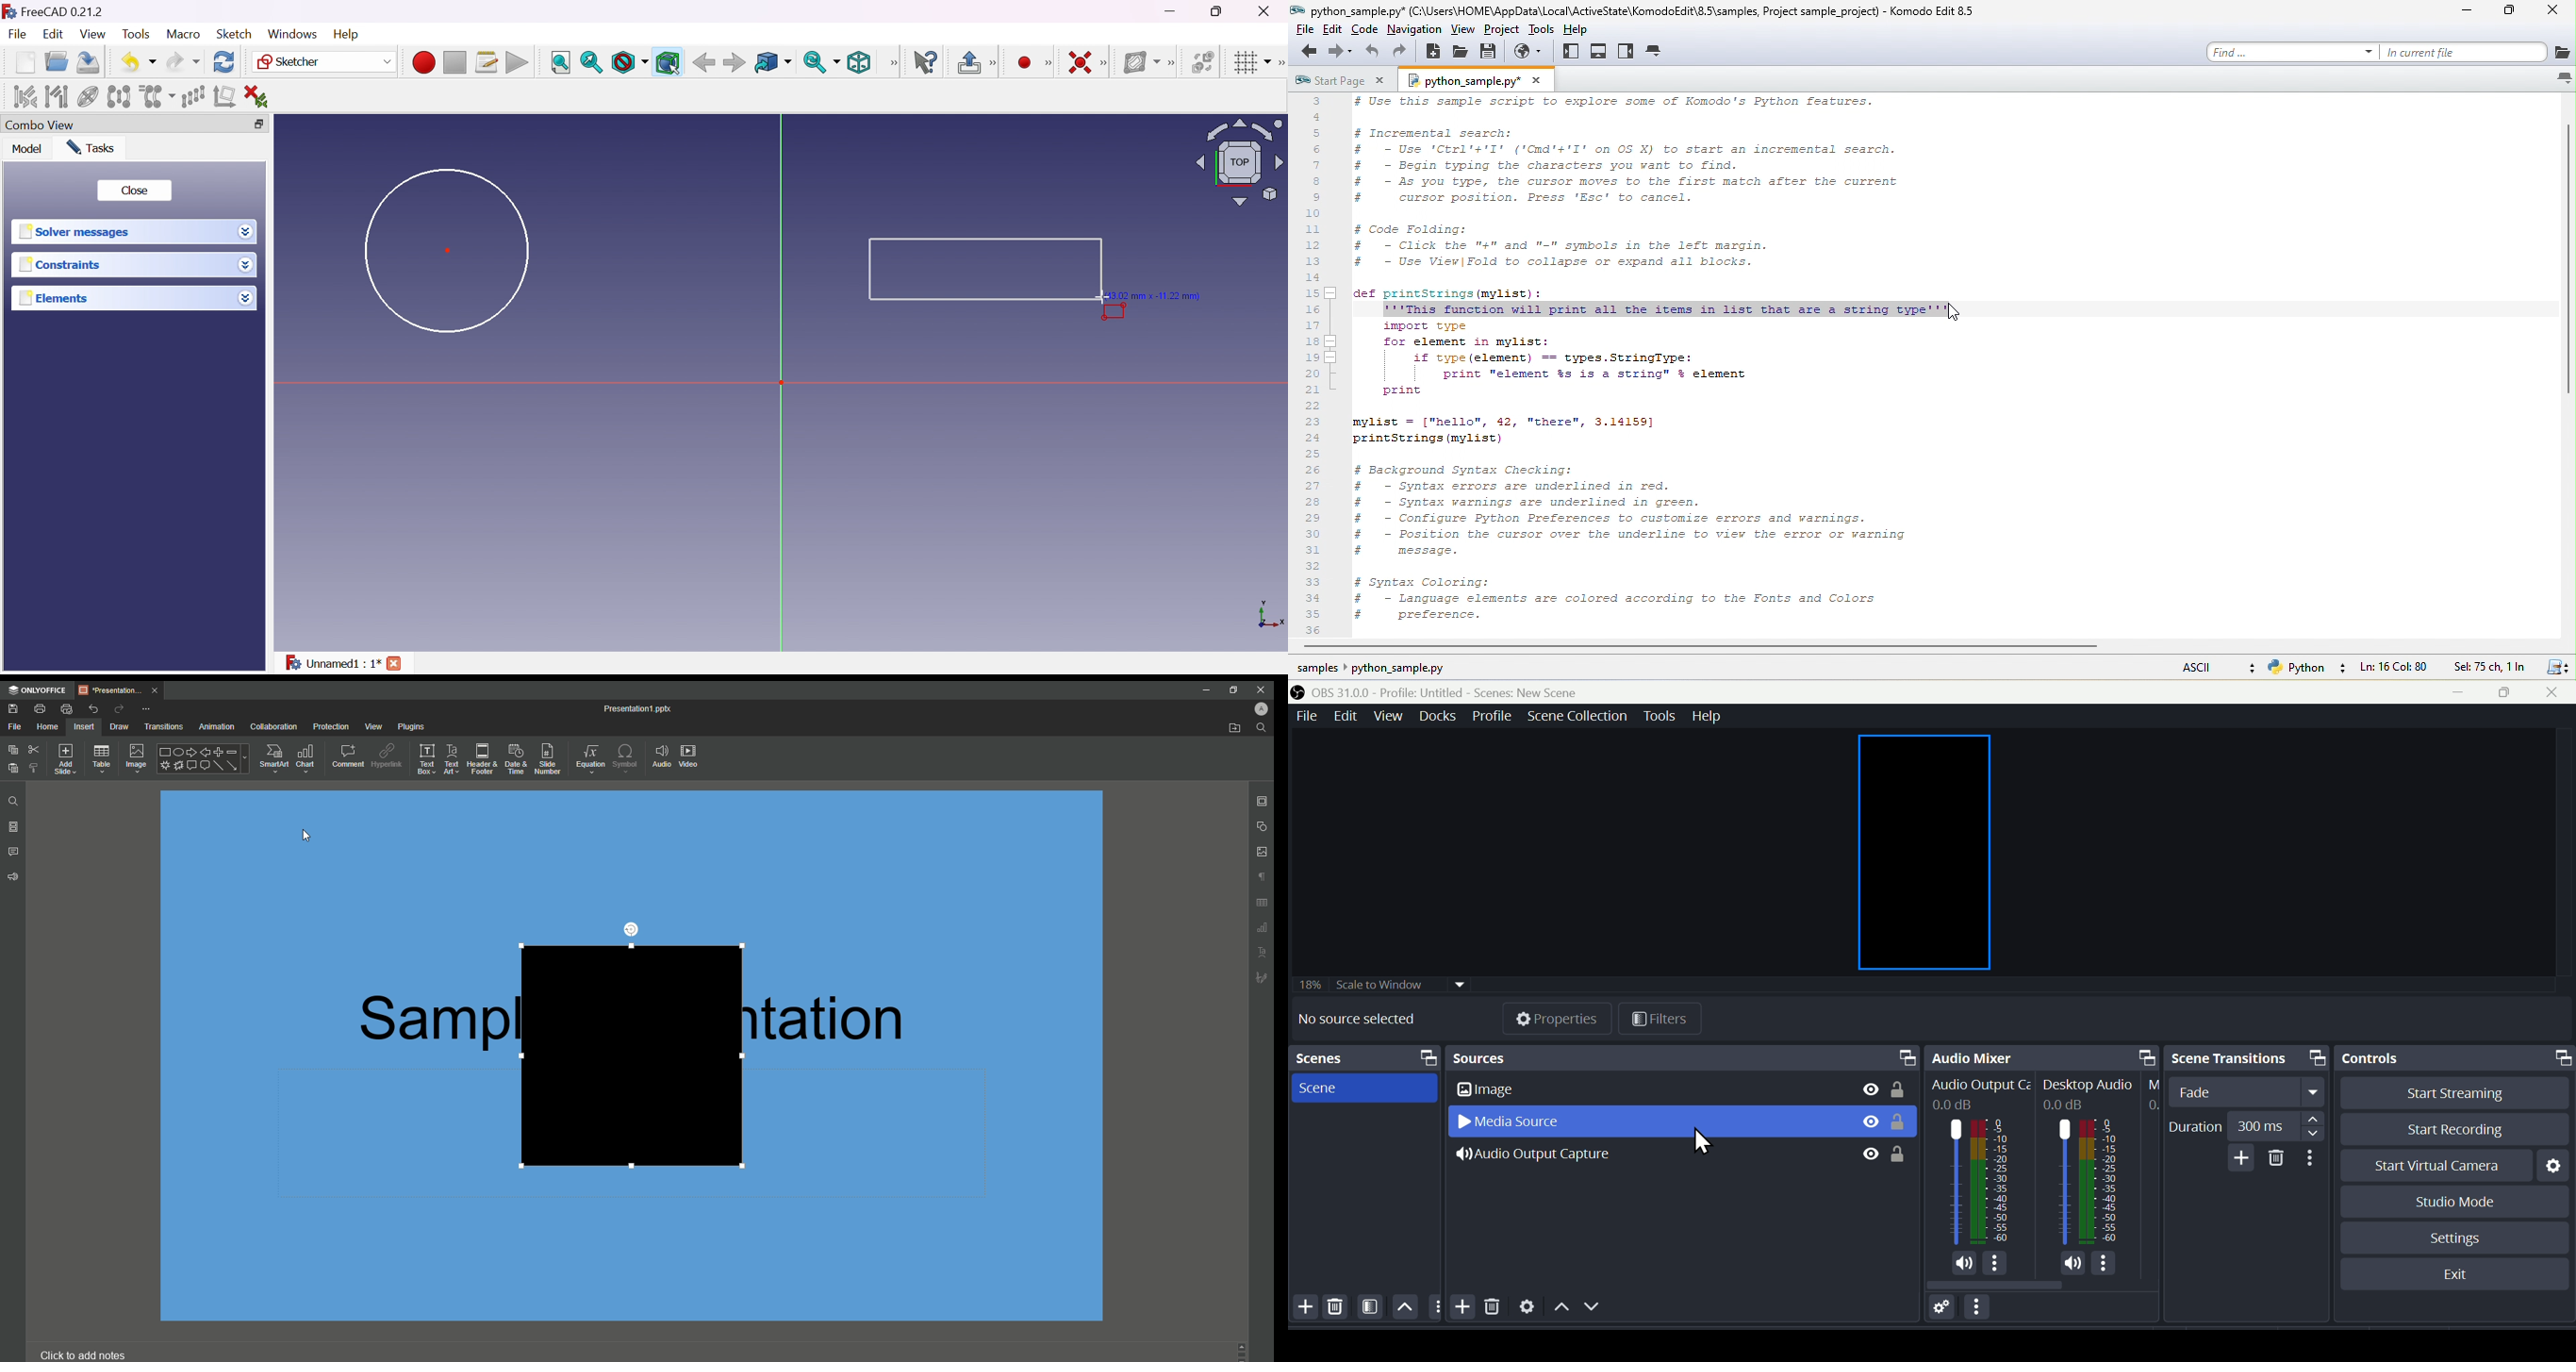 The width and height of the screenshot is (2576, 1372). Describe the element at coordinates (1436, 716) in the screenshot. I see `Docks` at that location.